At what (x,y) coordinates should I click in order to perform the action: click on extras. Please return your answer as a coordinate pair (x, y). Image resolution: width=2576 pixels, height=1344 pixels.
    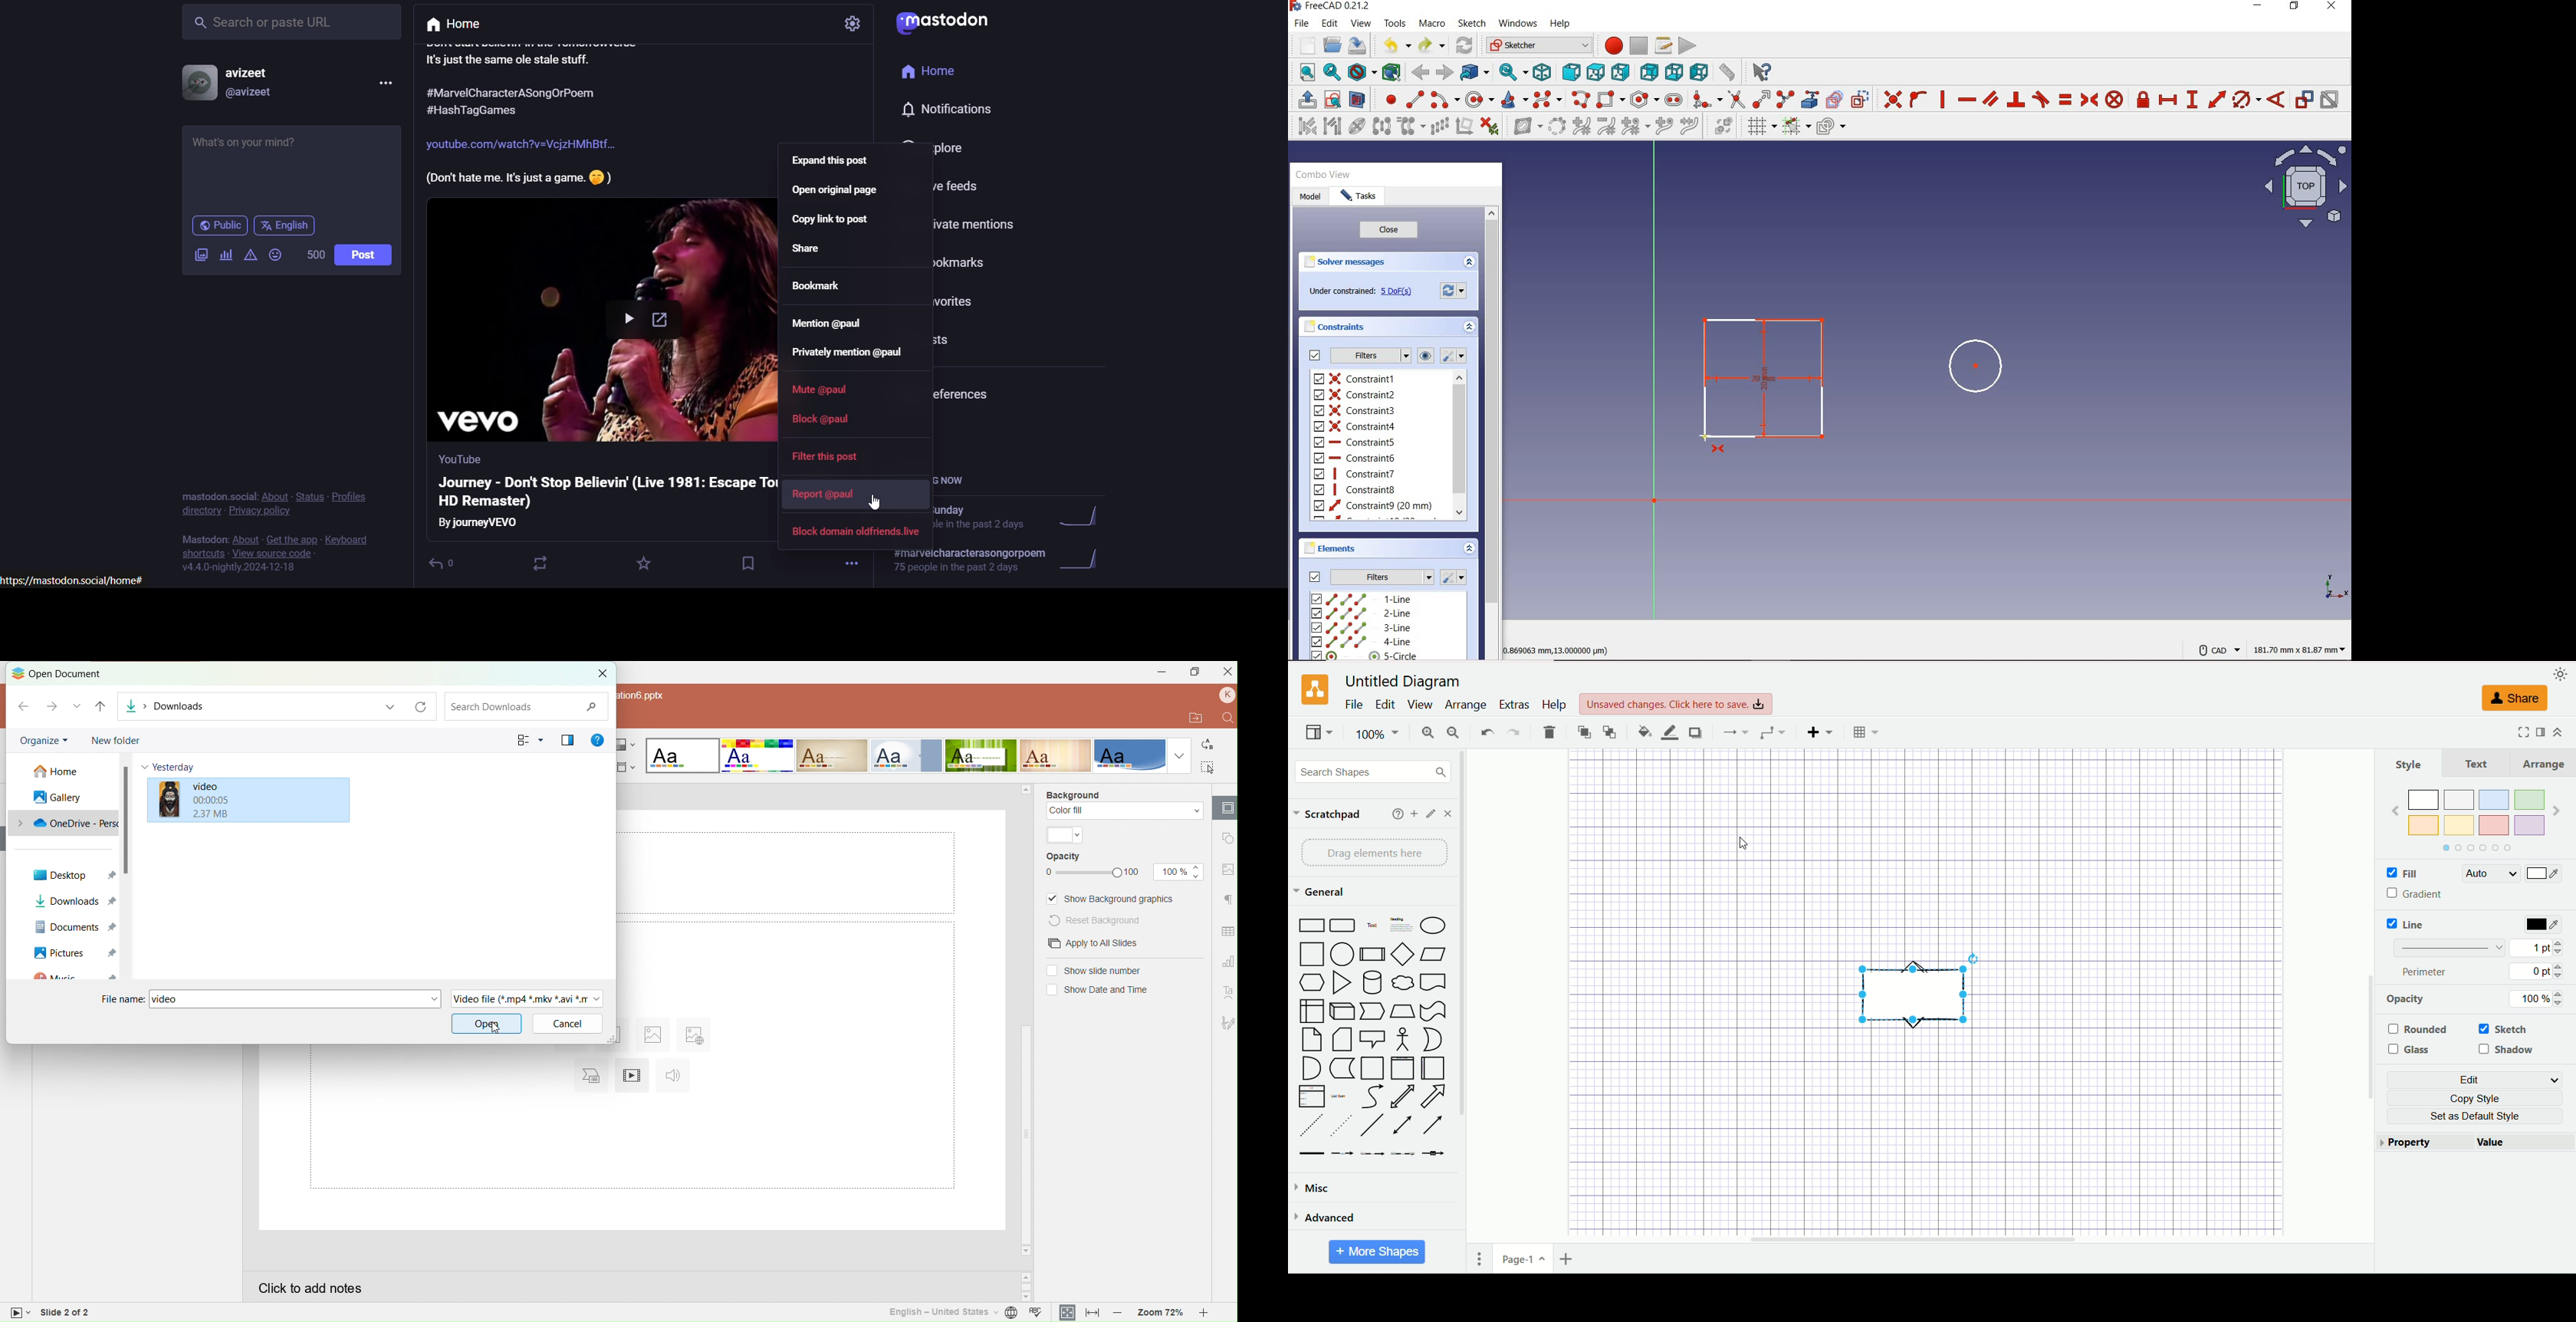
    Looking at the image, I should click on (1514, 704).